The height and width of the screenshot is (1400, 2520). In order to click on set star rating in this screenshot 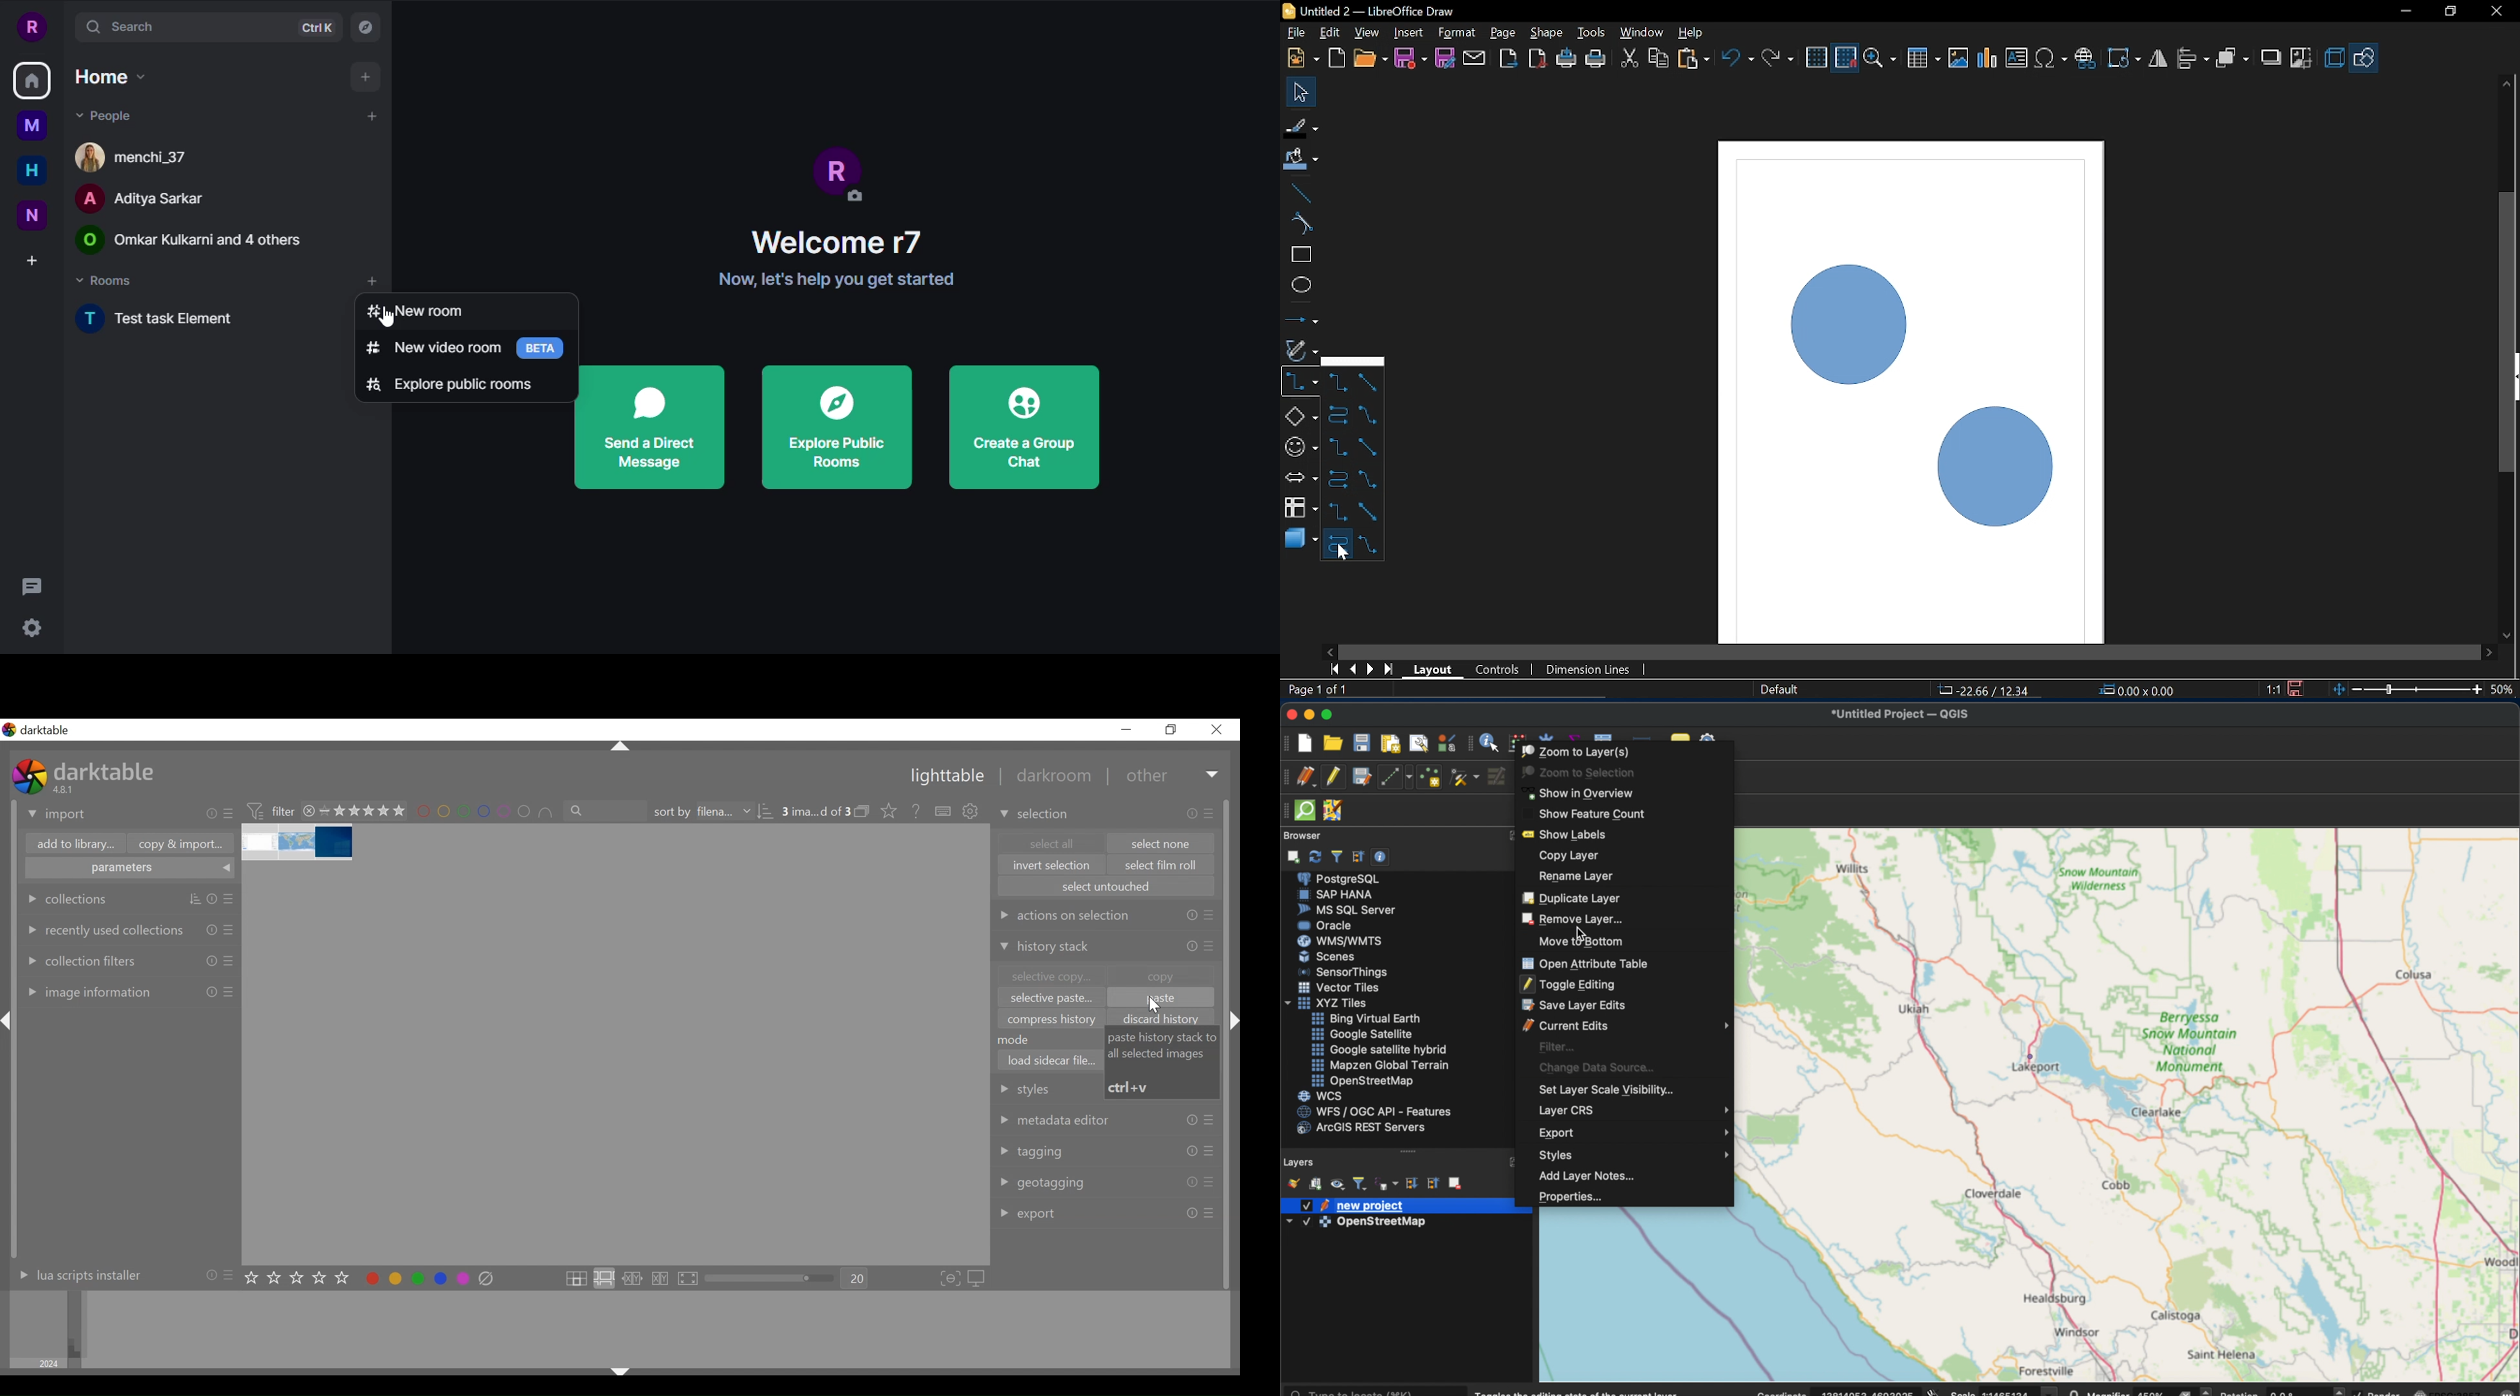, I will do `click(301, 1278)`.